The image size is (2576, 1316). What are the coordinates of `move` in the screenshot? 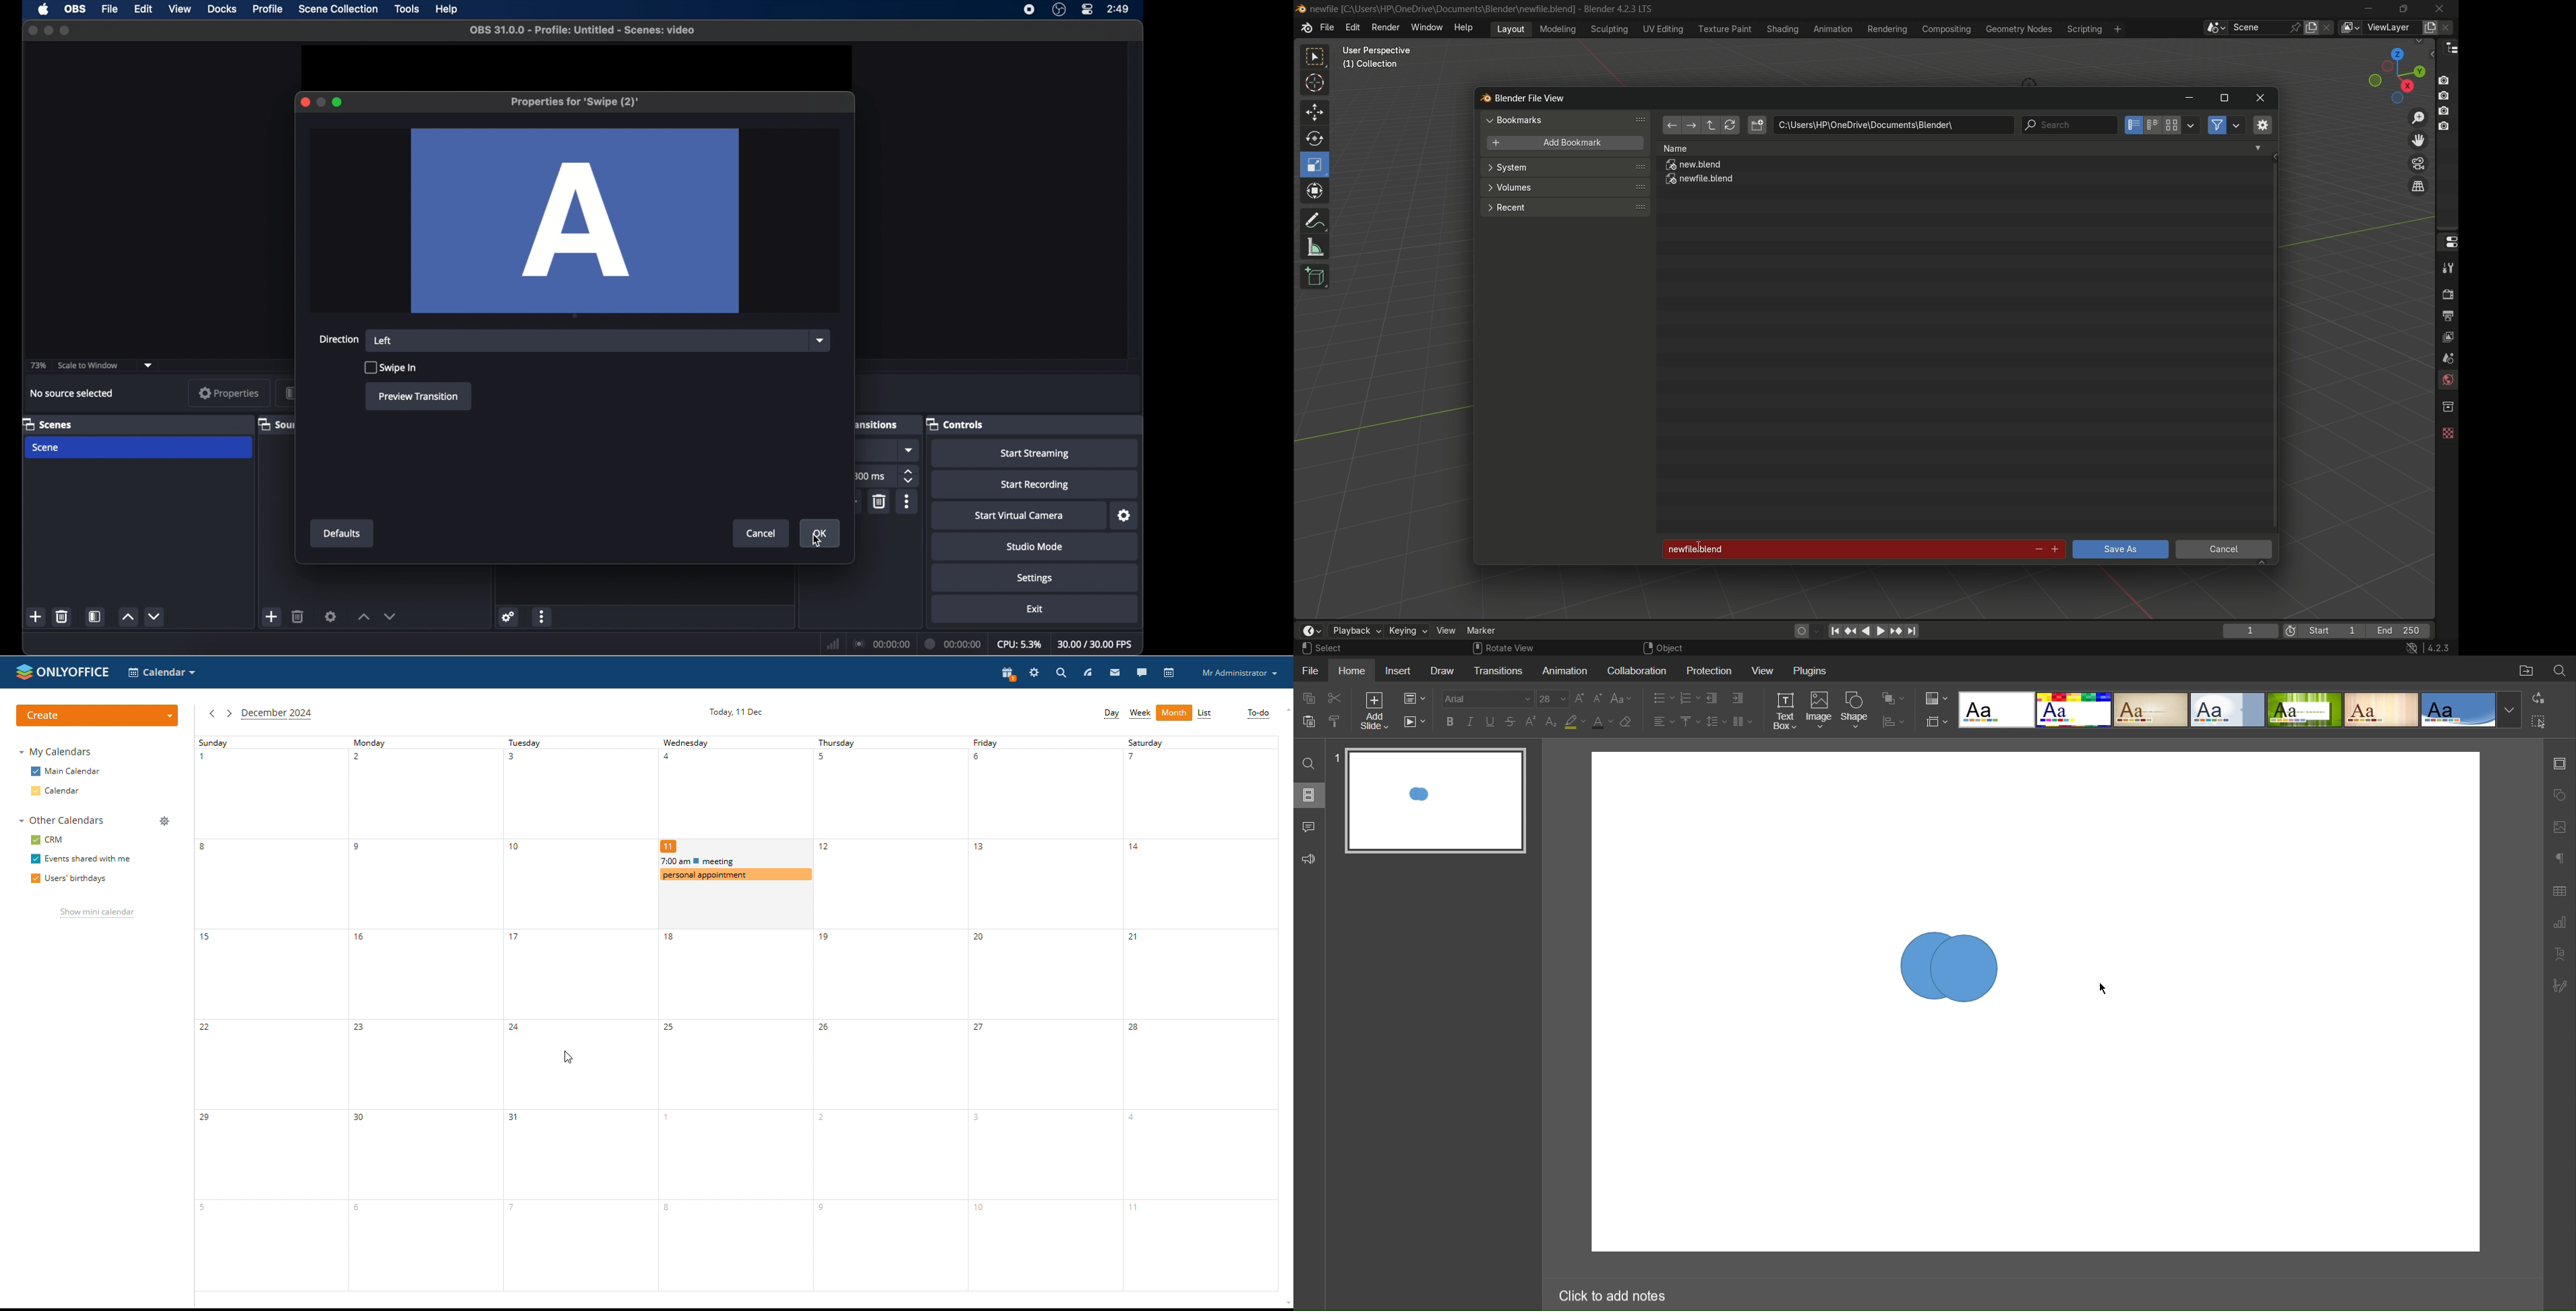 It's located at (1313, 111).